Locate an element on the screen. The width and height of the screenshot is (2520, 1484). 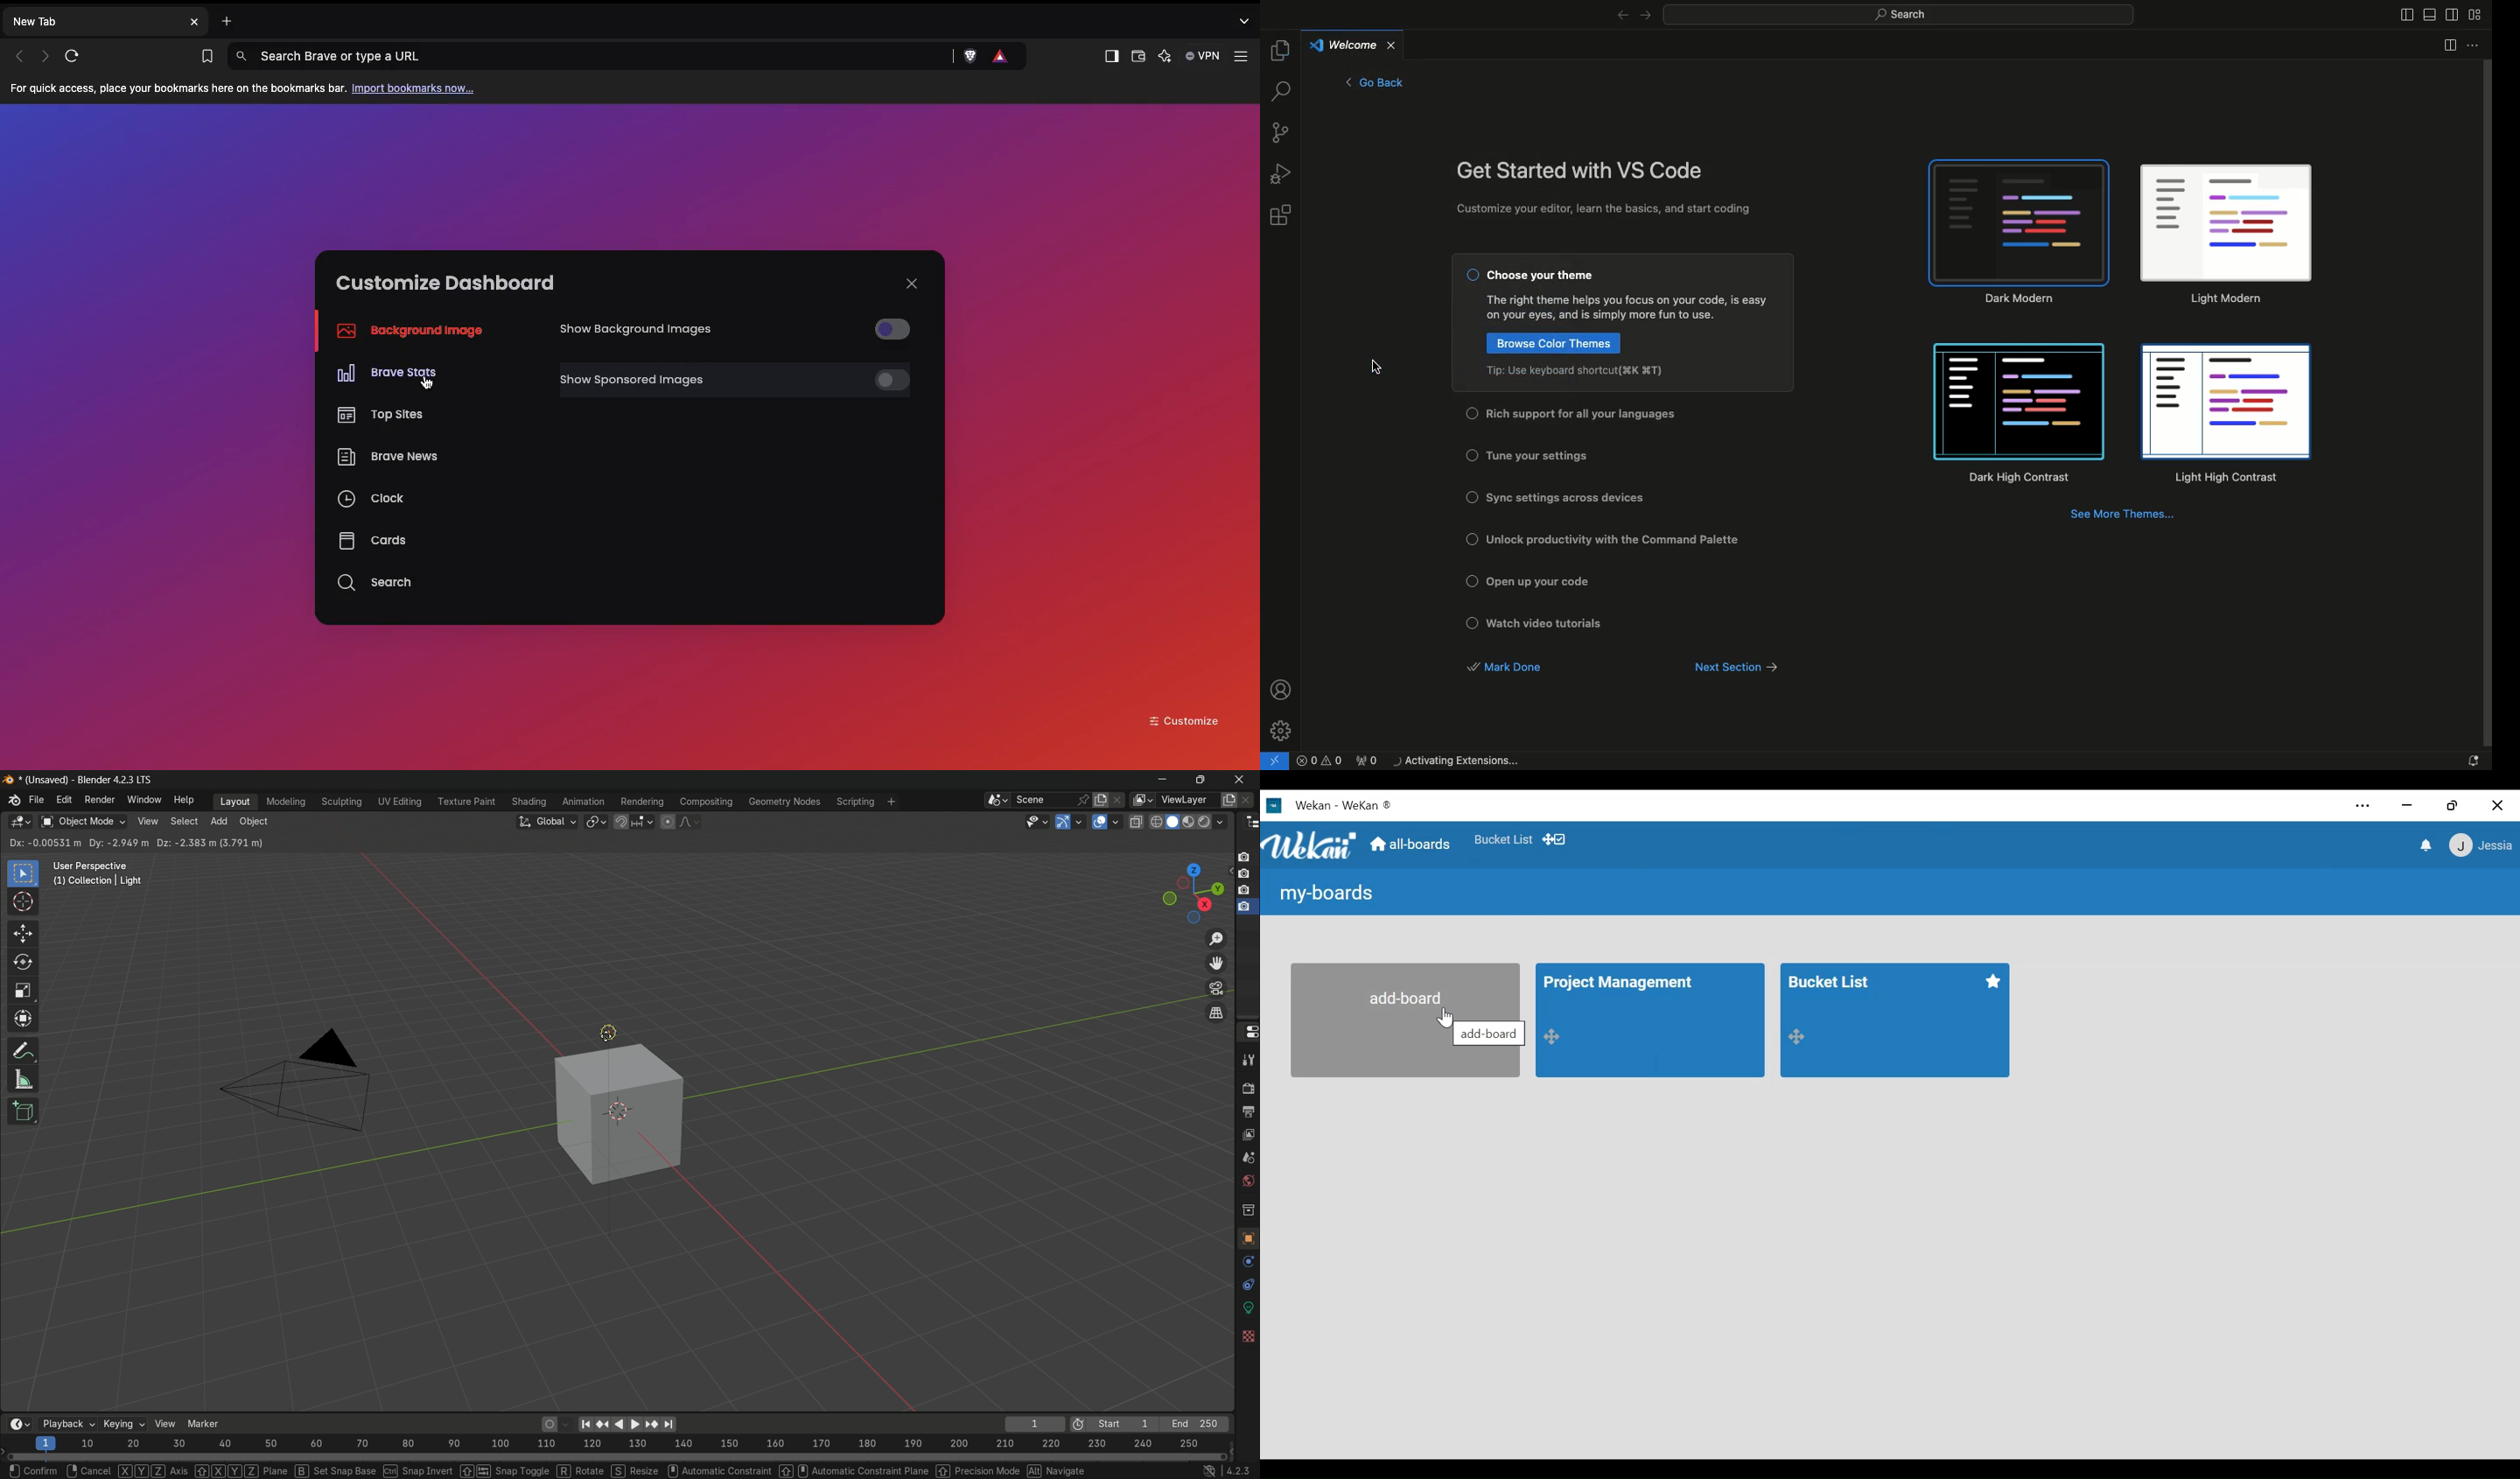
Wekan is located at coordinates (1368, 805).